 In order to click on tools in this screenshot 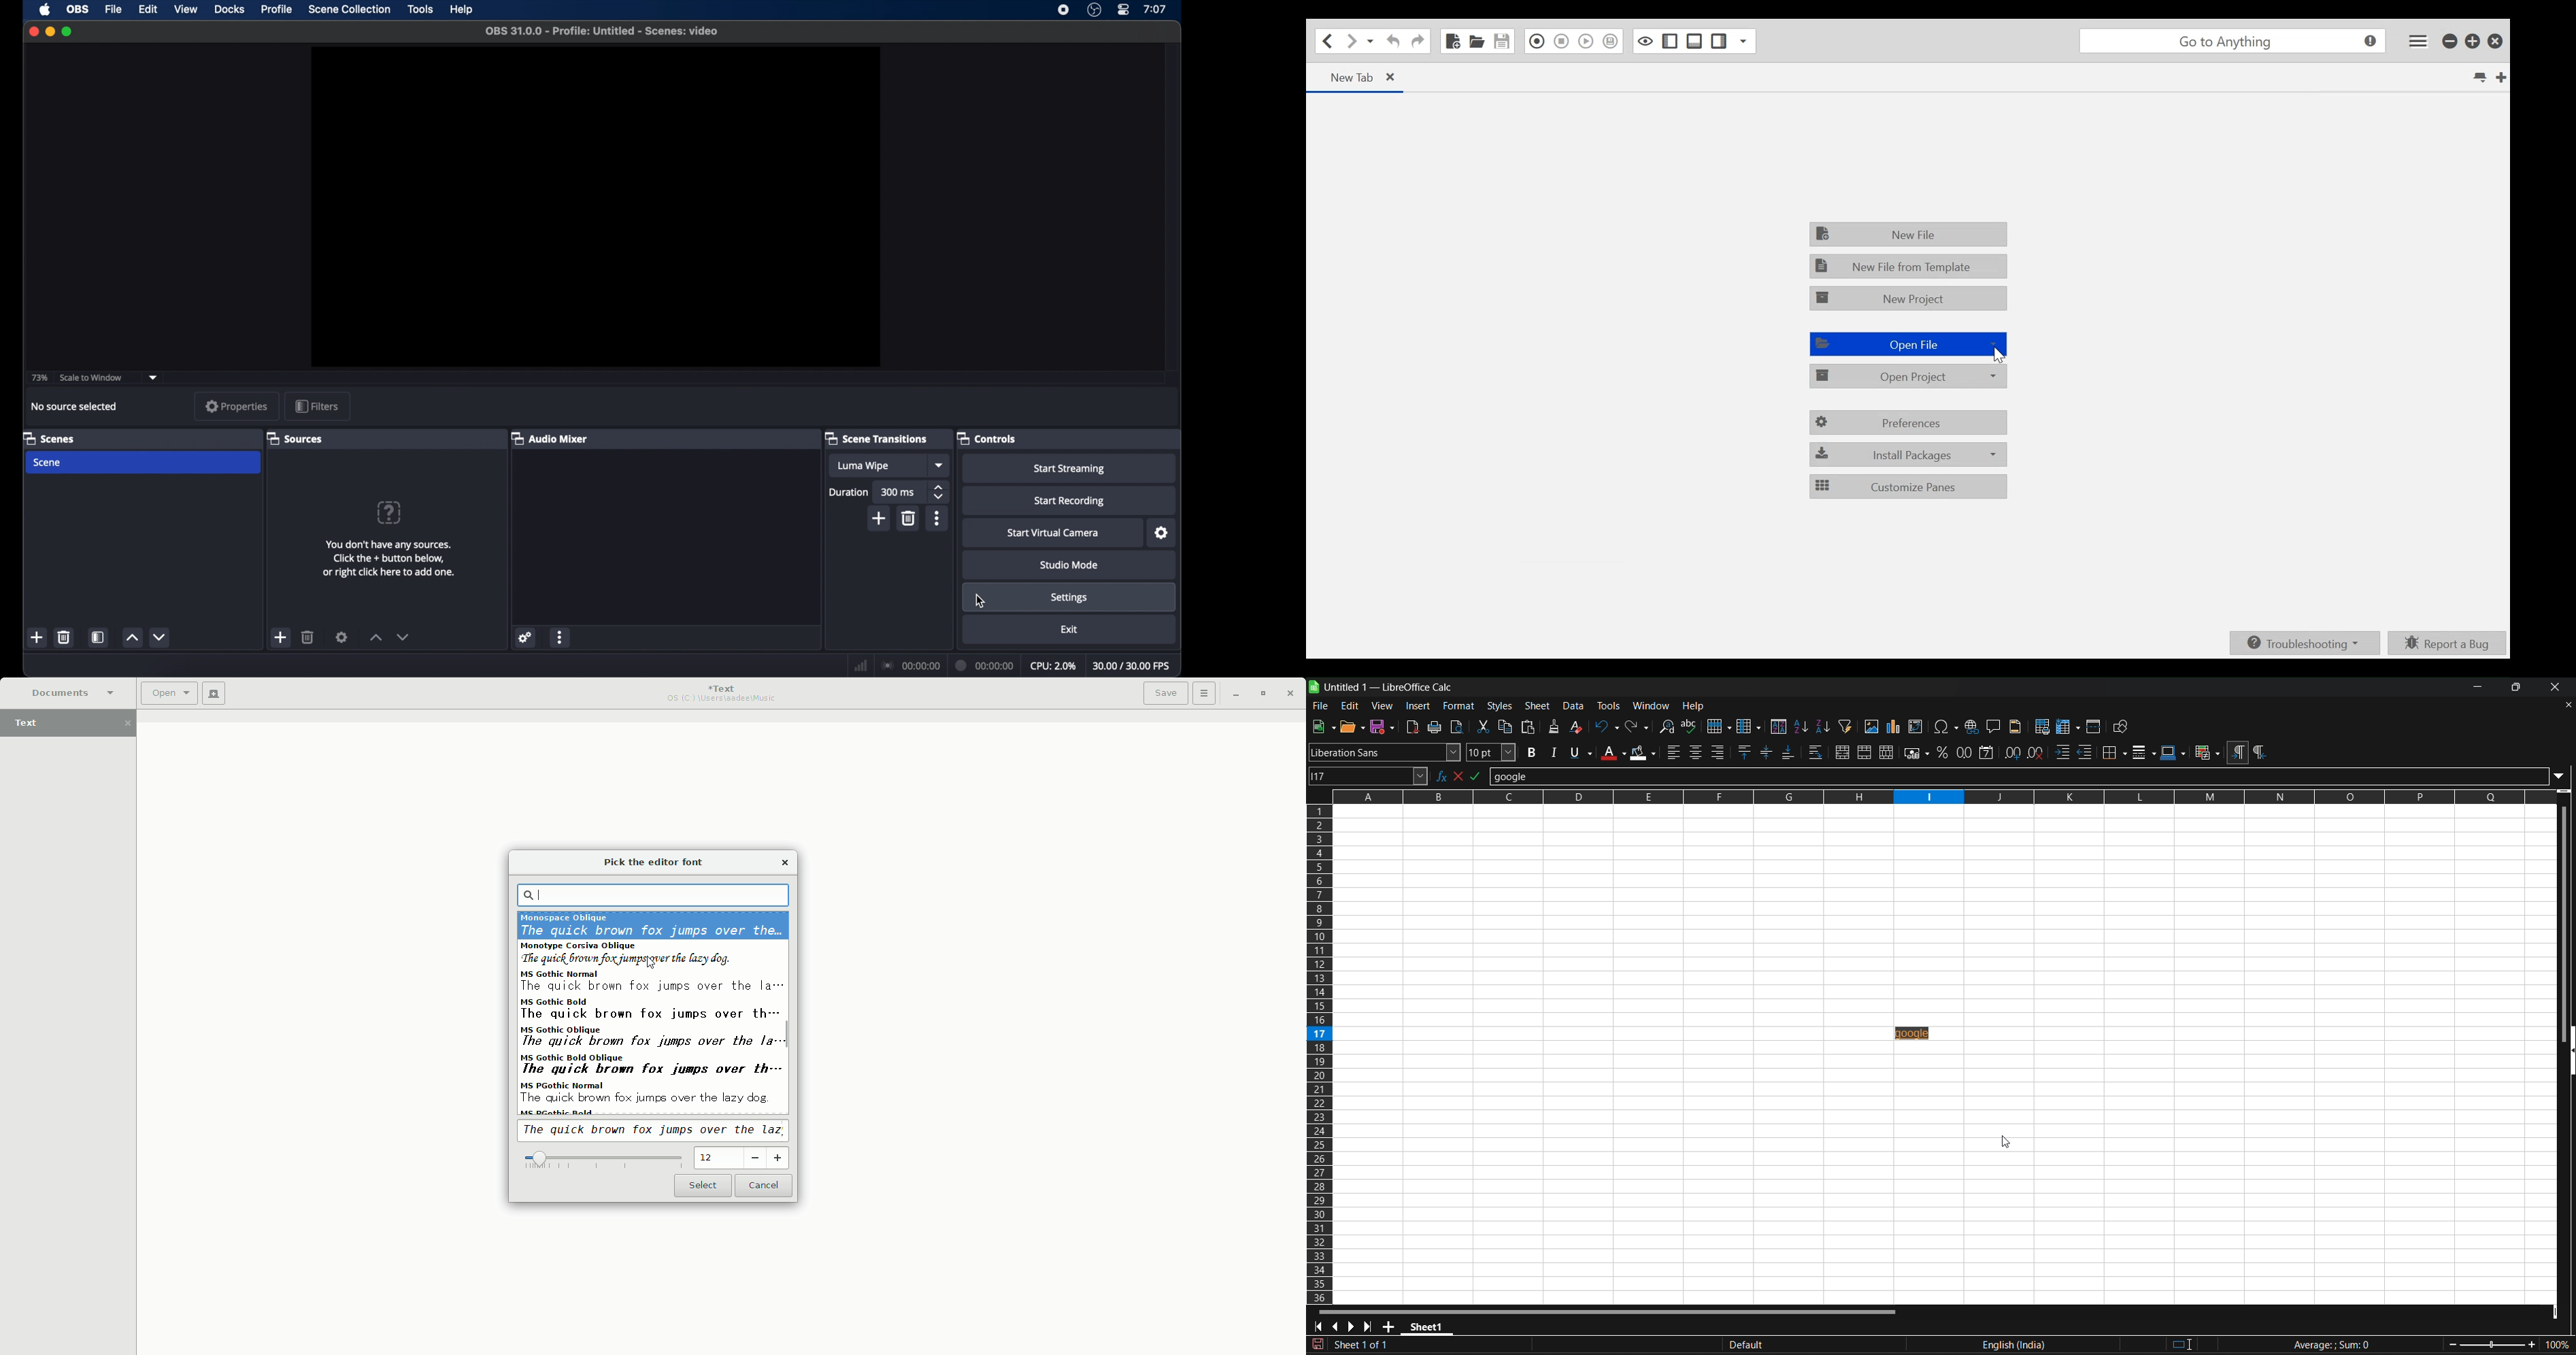, I will do `click(420, 9)`.